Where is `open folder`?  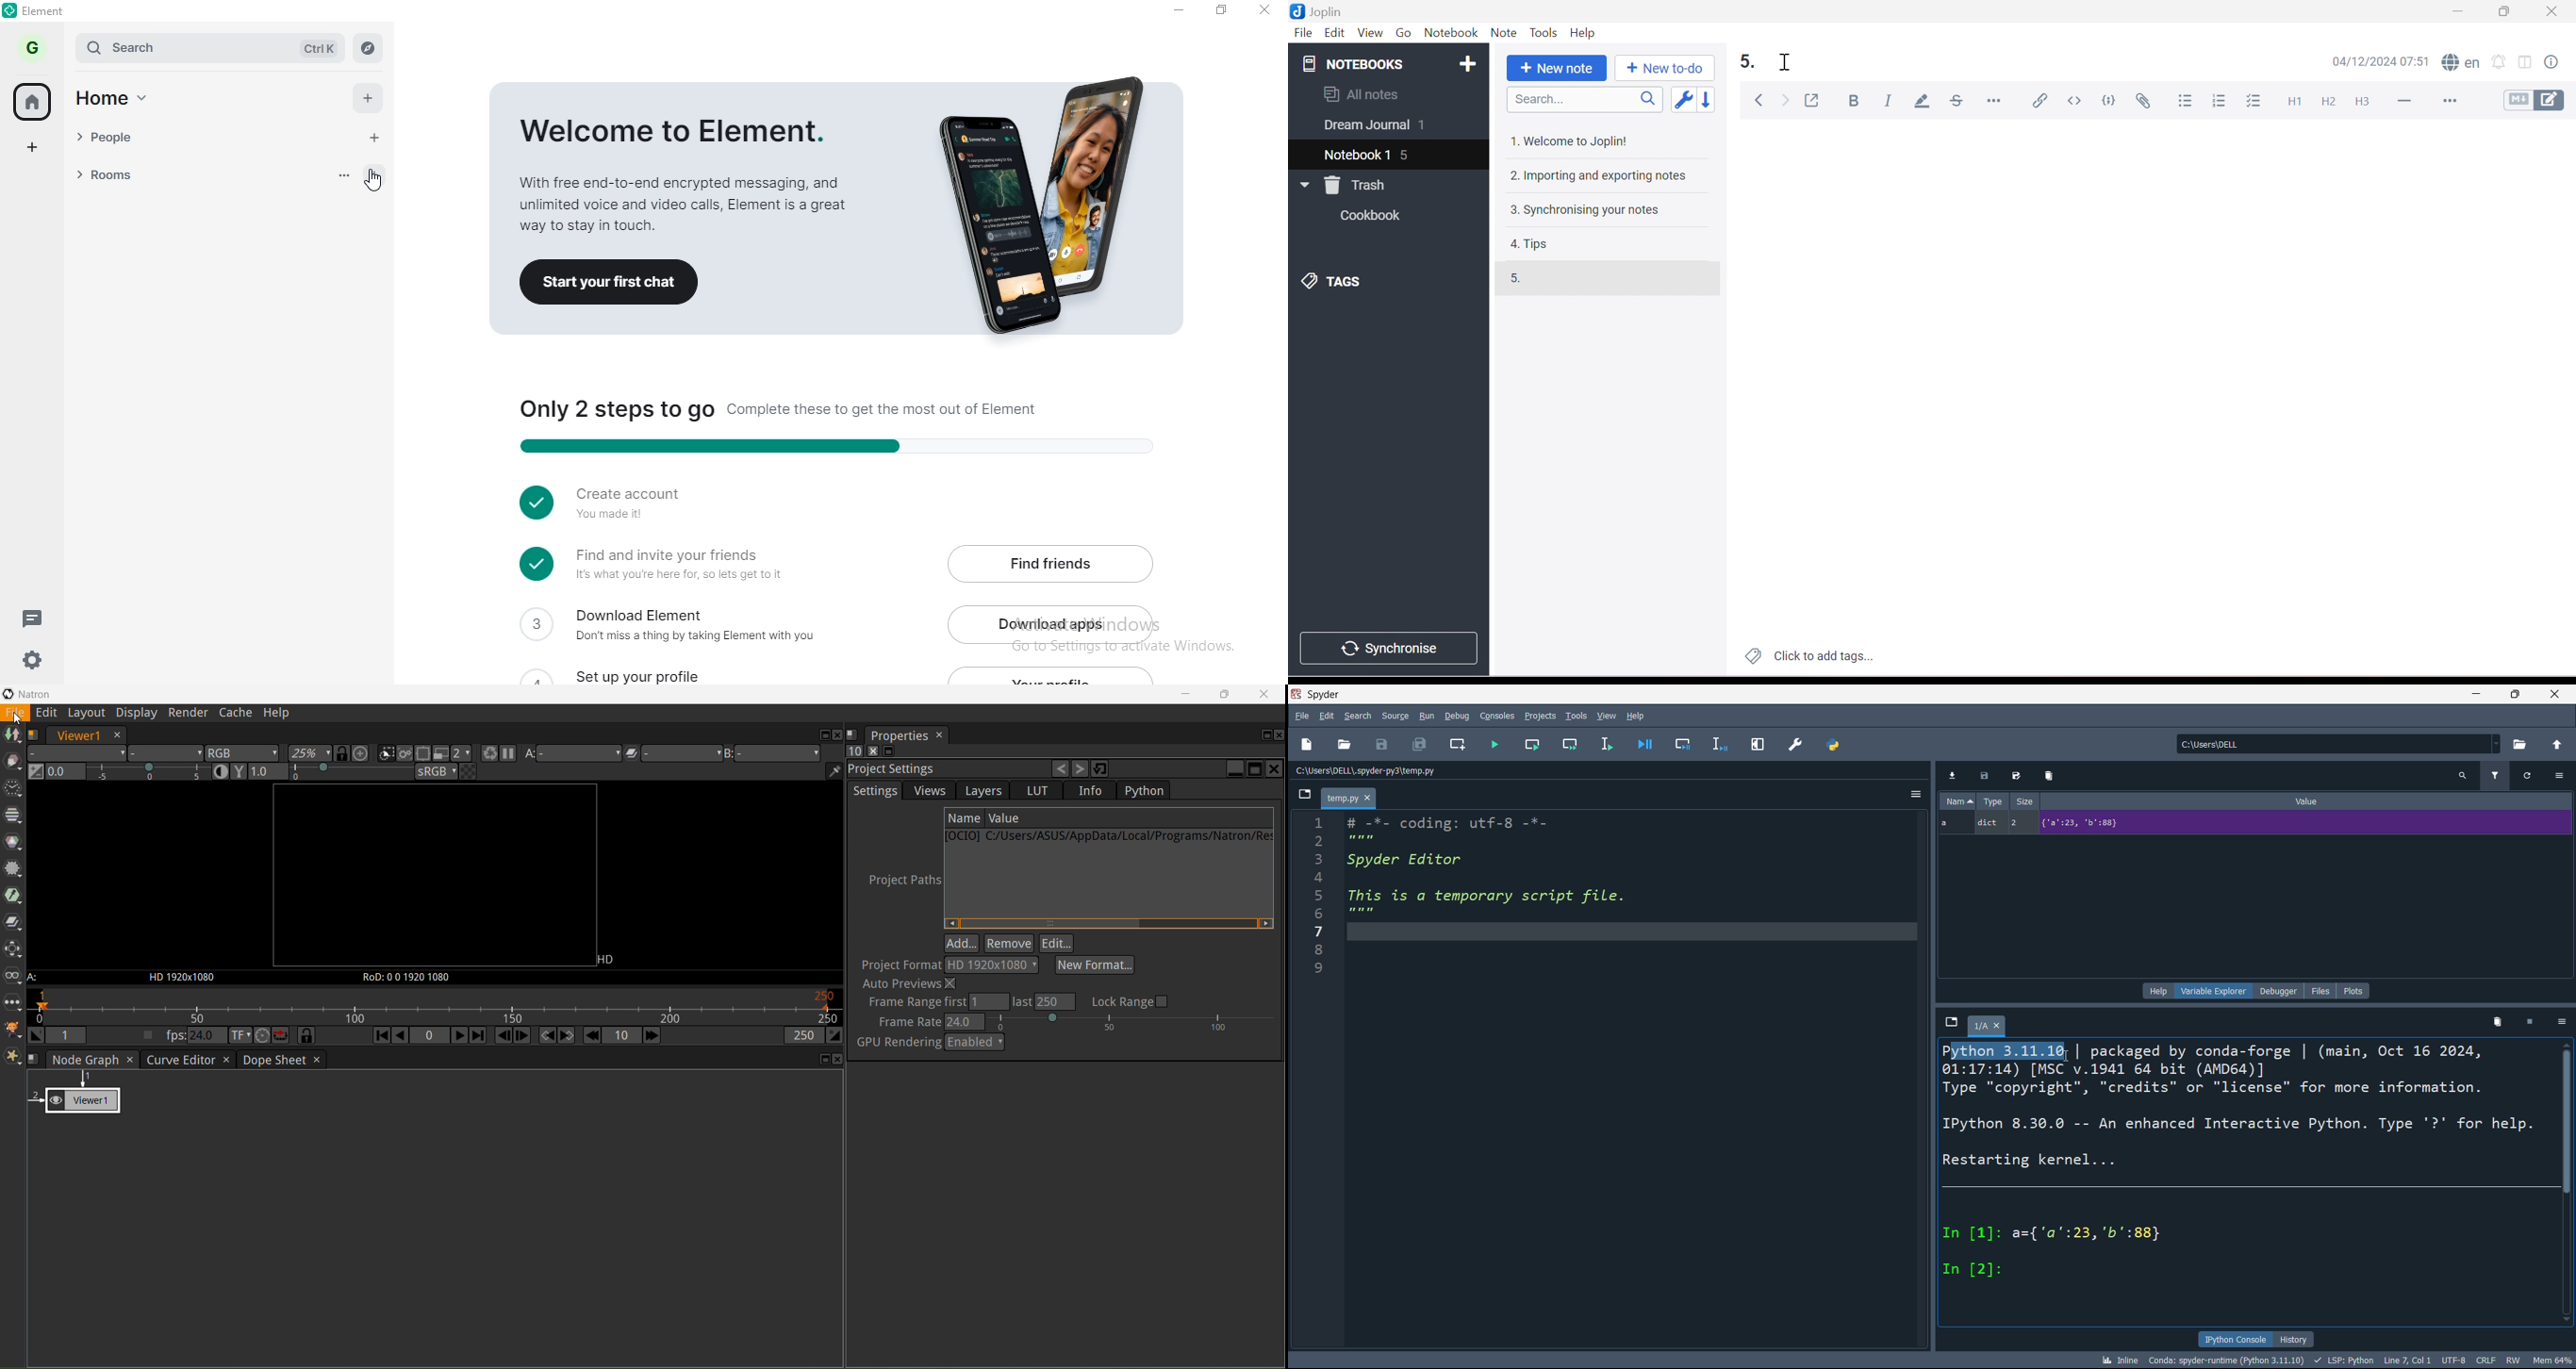 open folder is located at coordinates (1344, 746).